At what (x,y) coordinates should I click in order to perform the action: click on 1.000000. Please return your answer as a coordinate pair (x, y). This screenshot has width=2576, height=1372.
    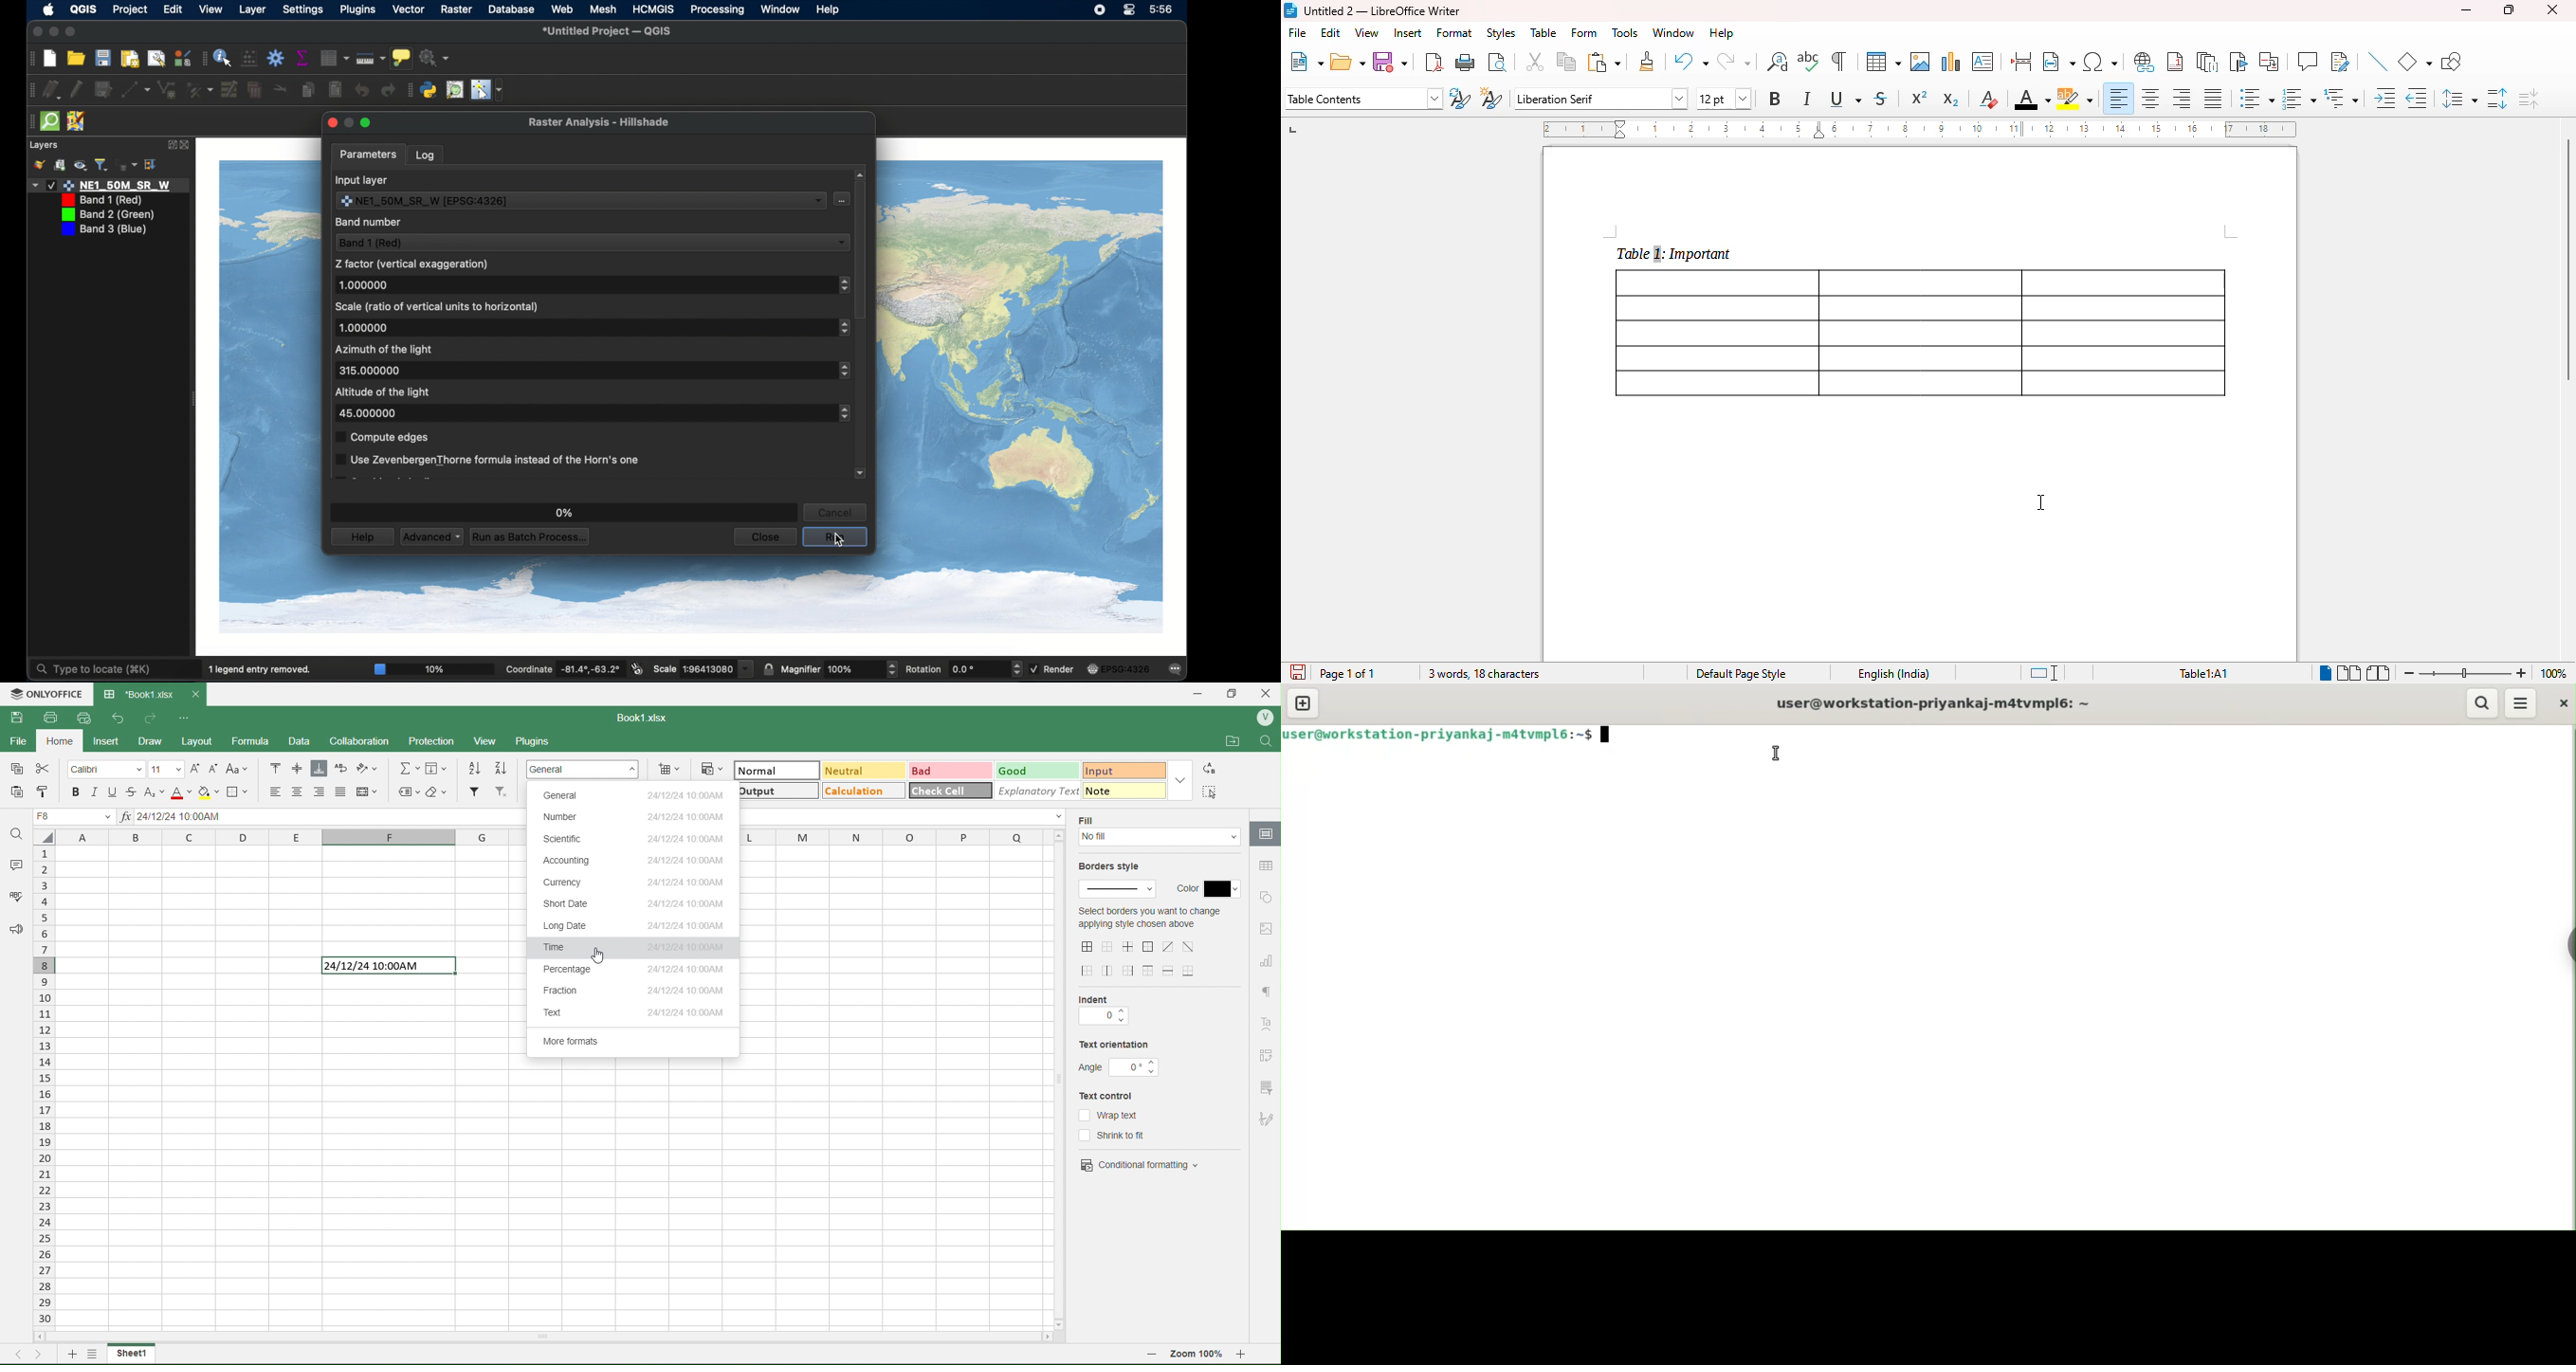
    Looking at the image, I should click on (364, 286).